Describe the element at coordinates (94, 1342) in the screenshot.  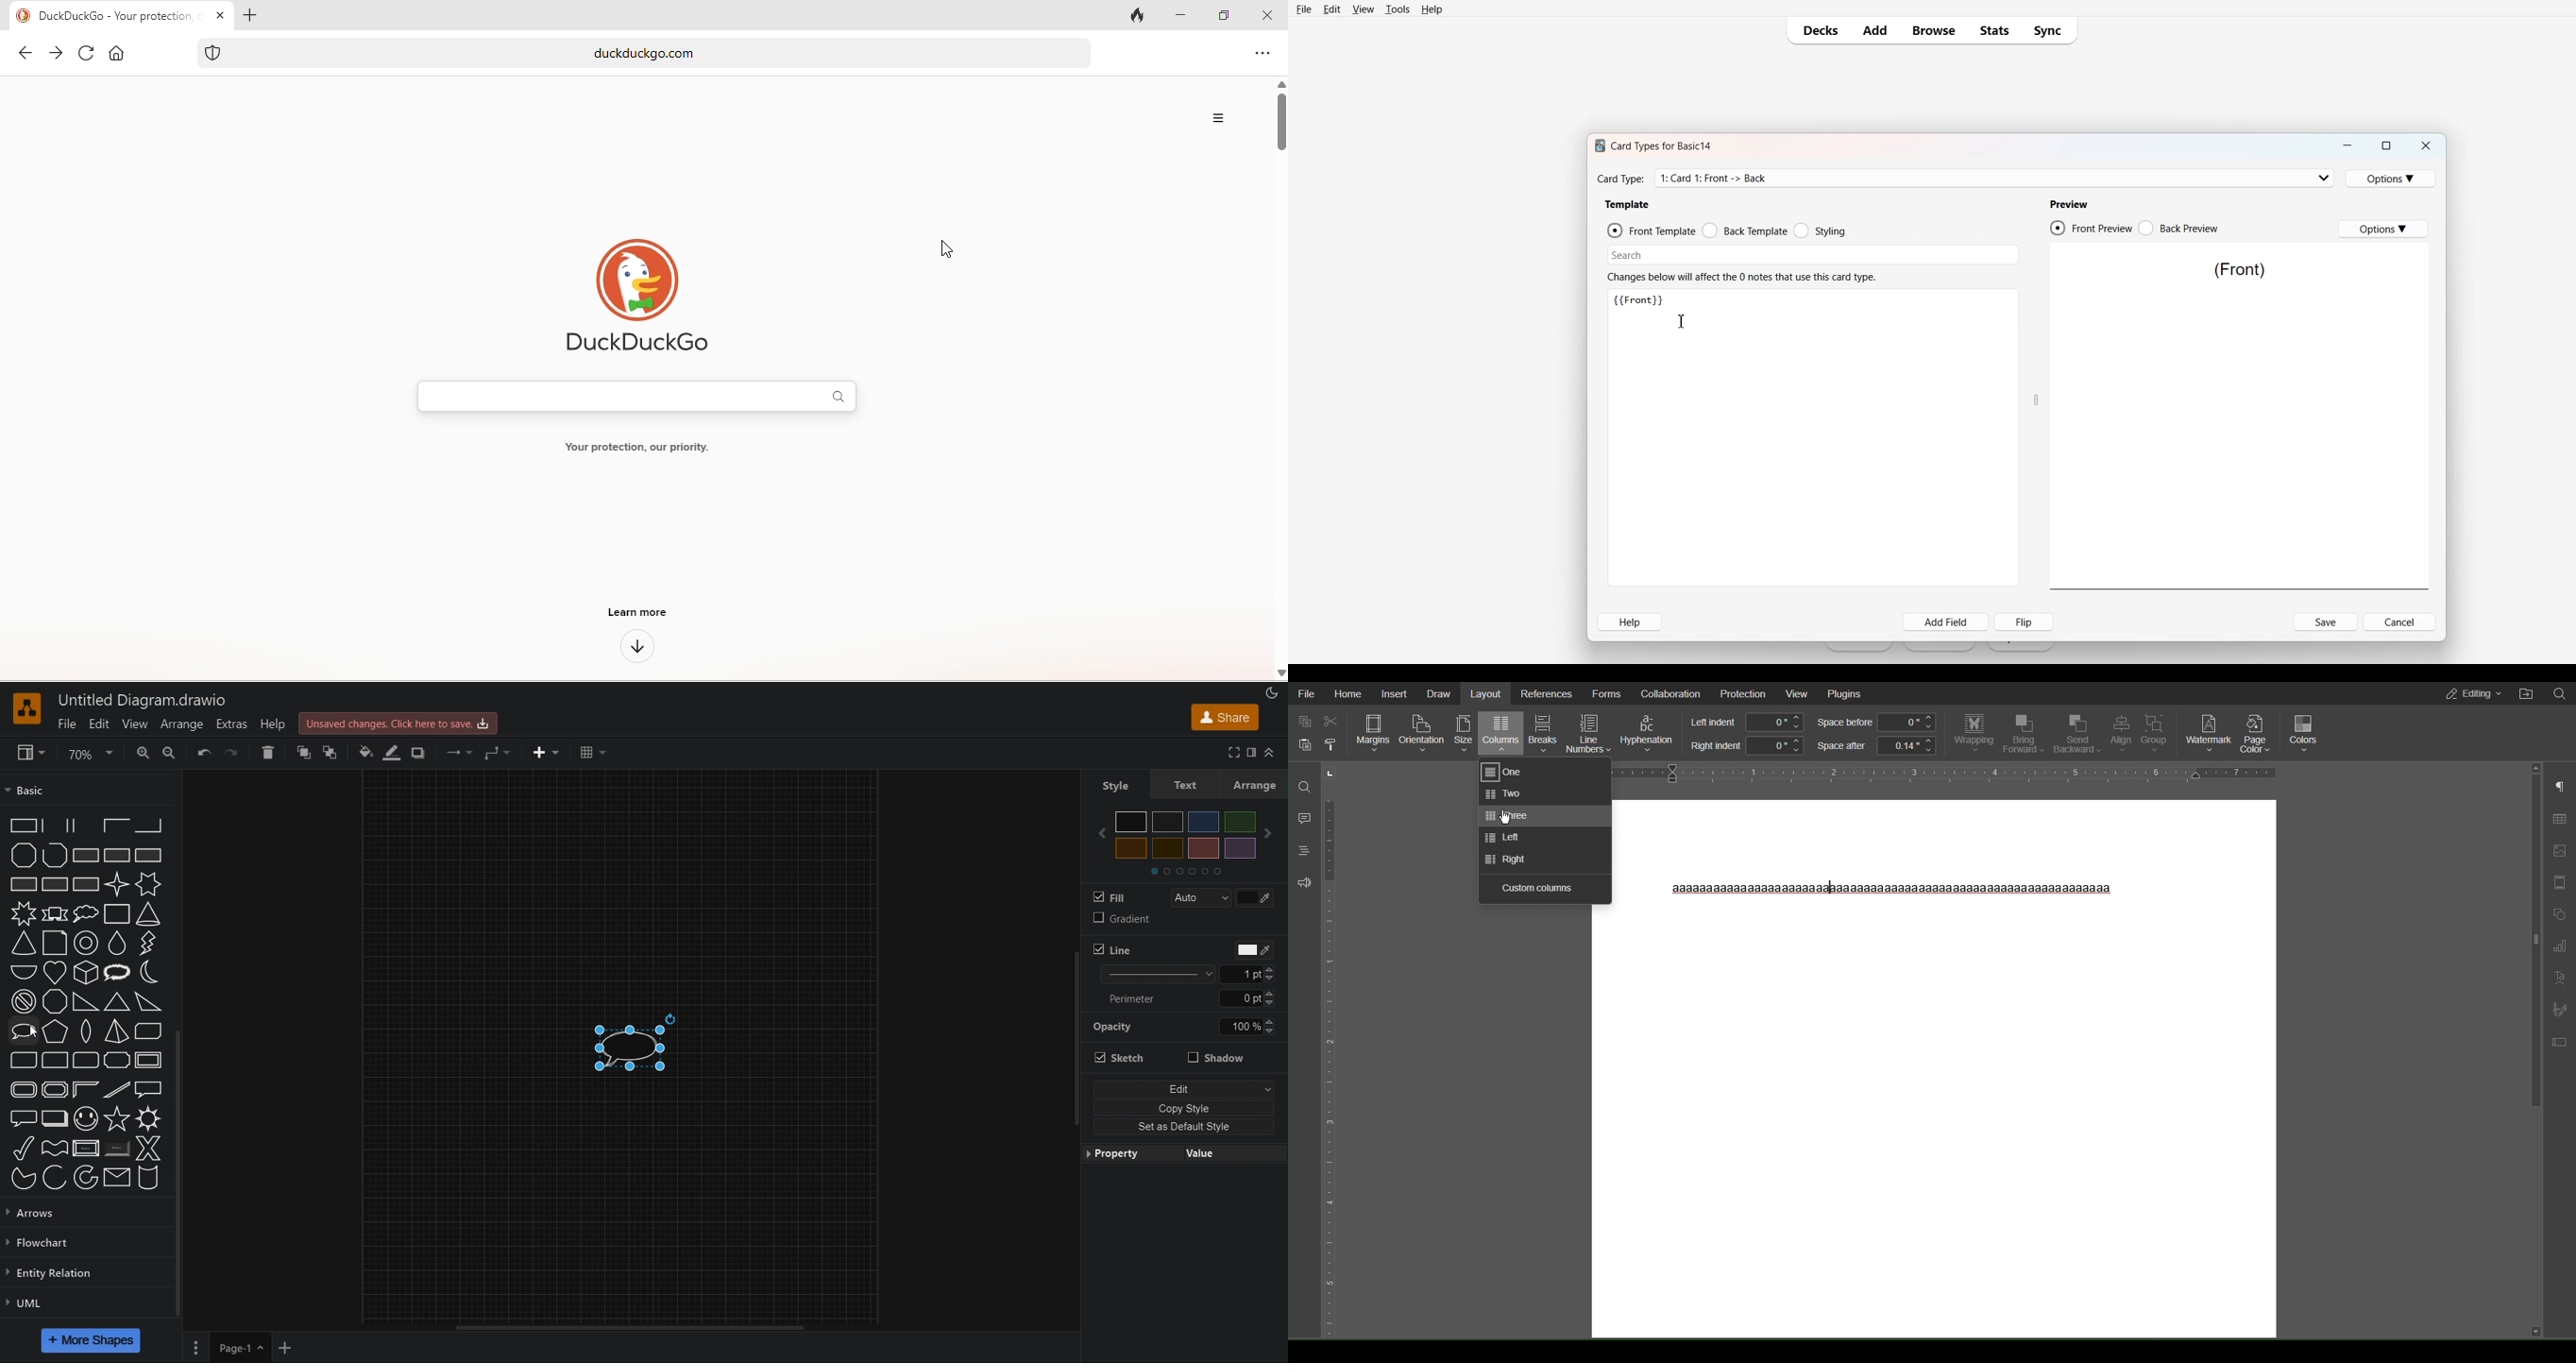
I see `More Shapes` at that location.